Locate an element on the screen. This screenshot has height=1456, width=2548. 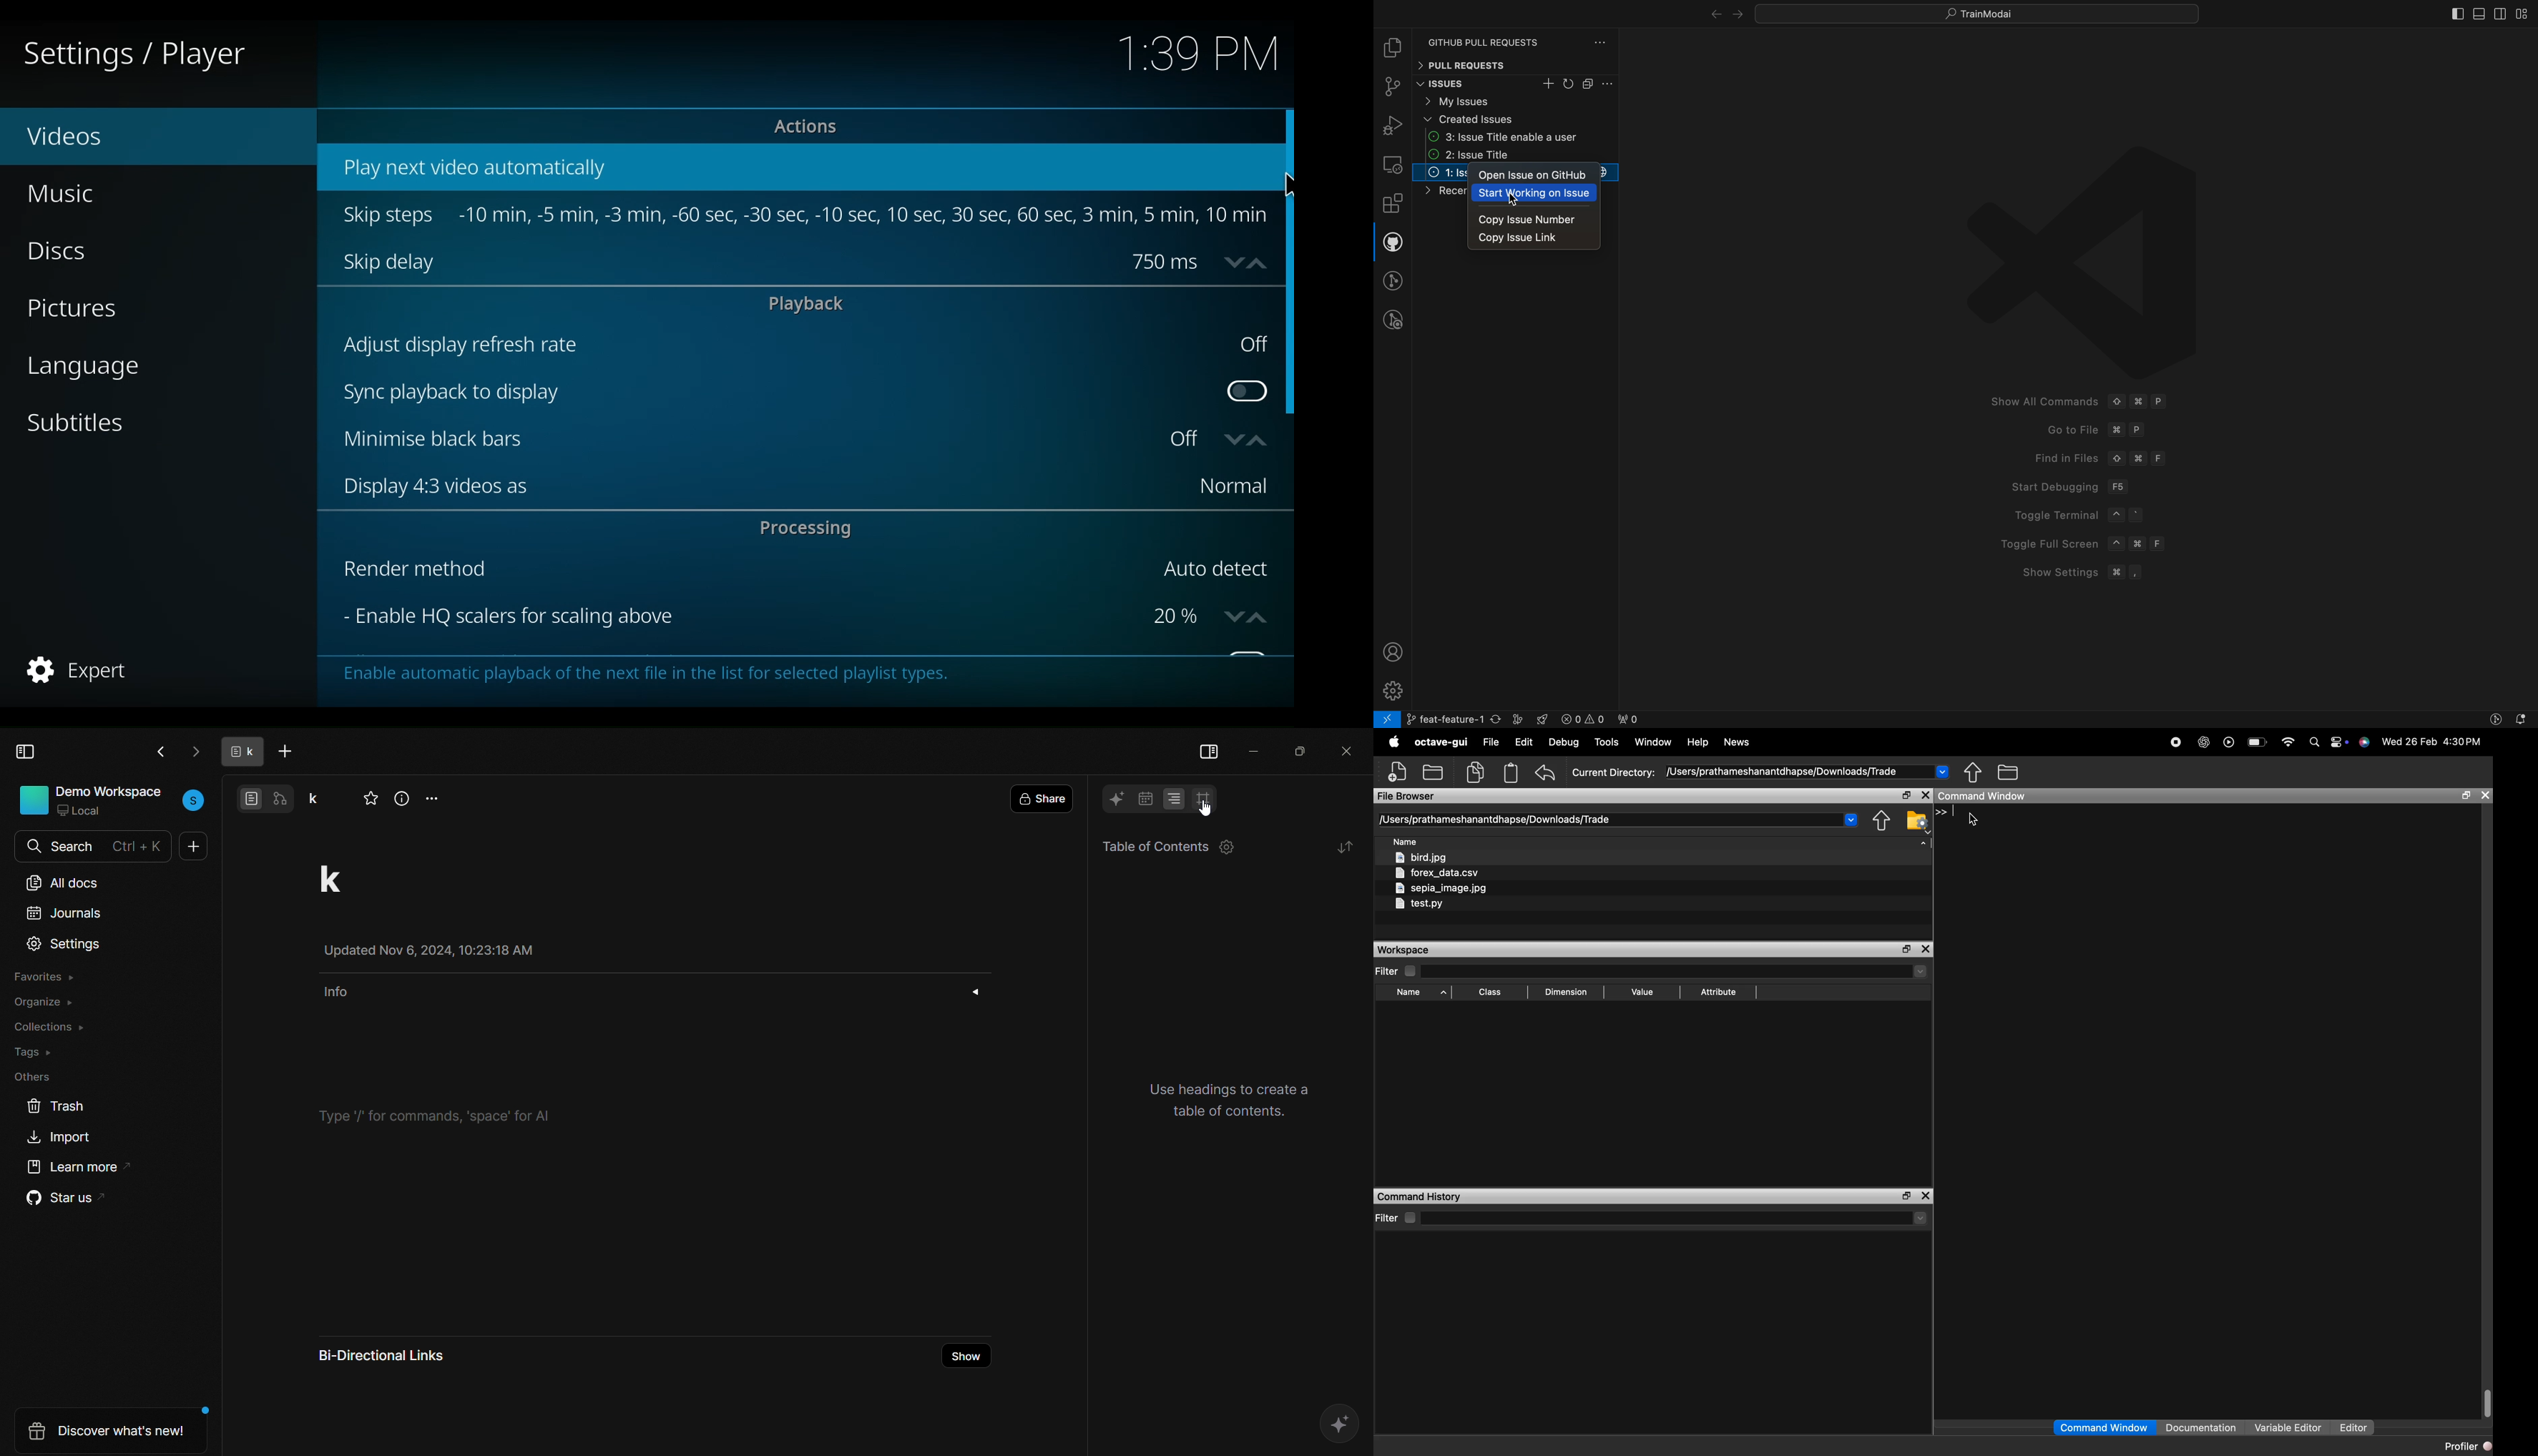
This category contains is located at coordinates (580, 673).